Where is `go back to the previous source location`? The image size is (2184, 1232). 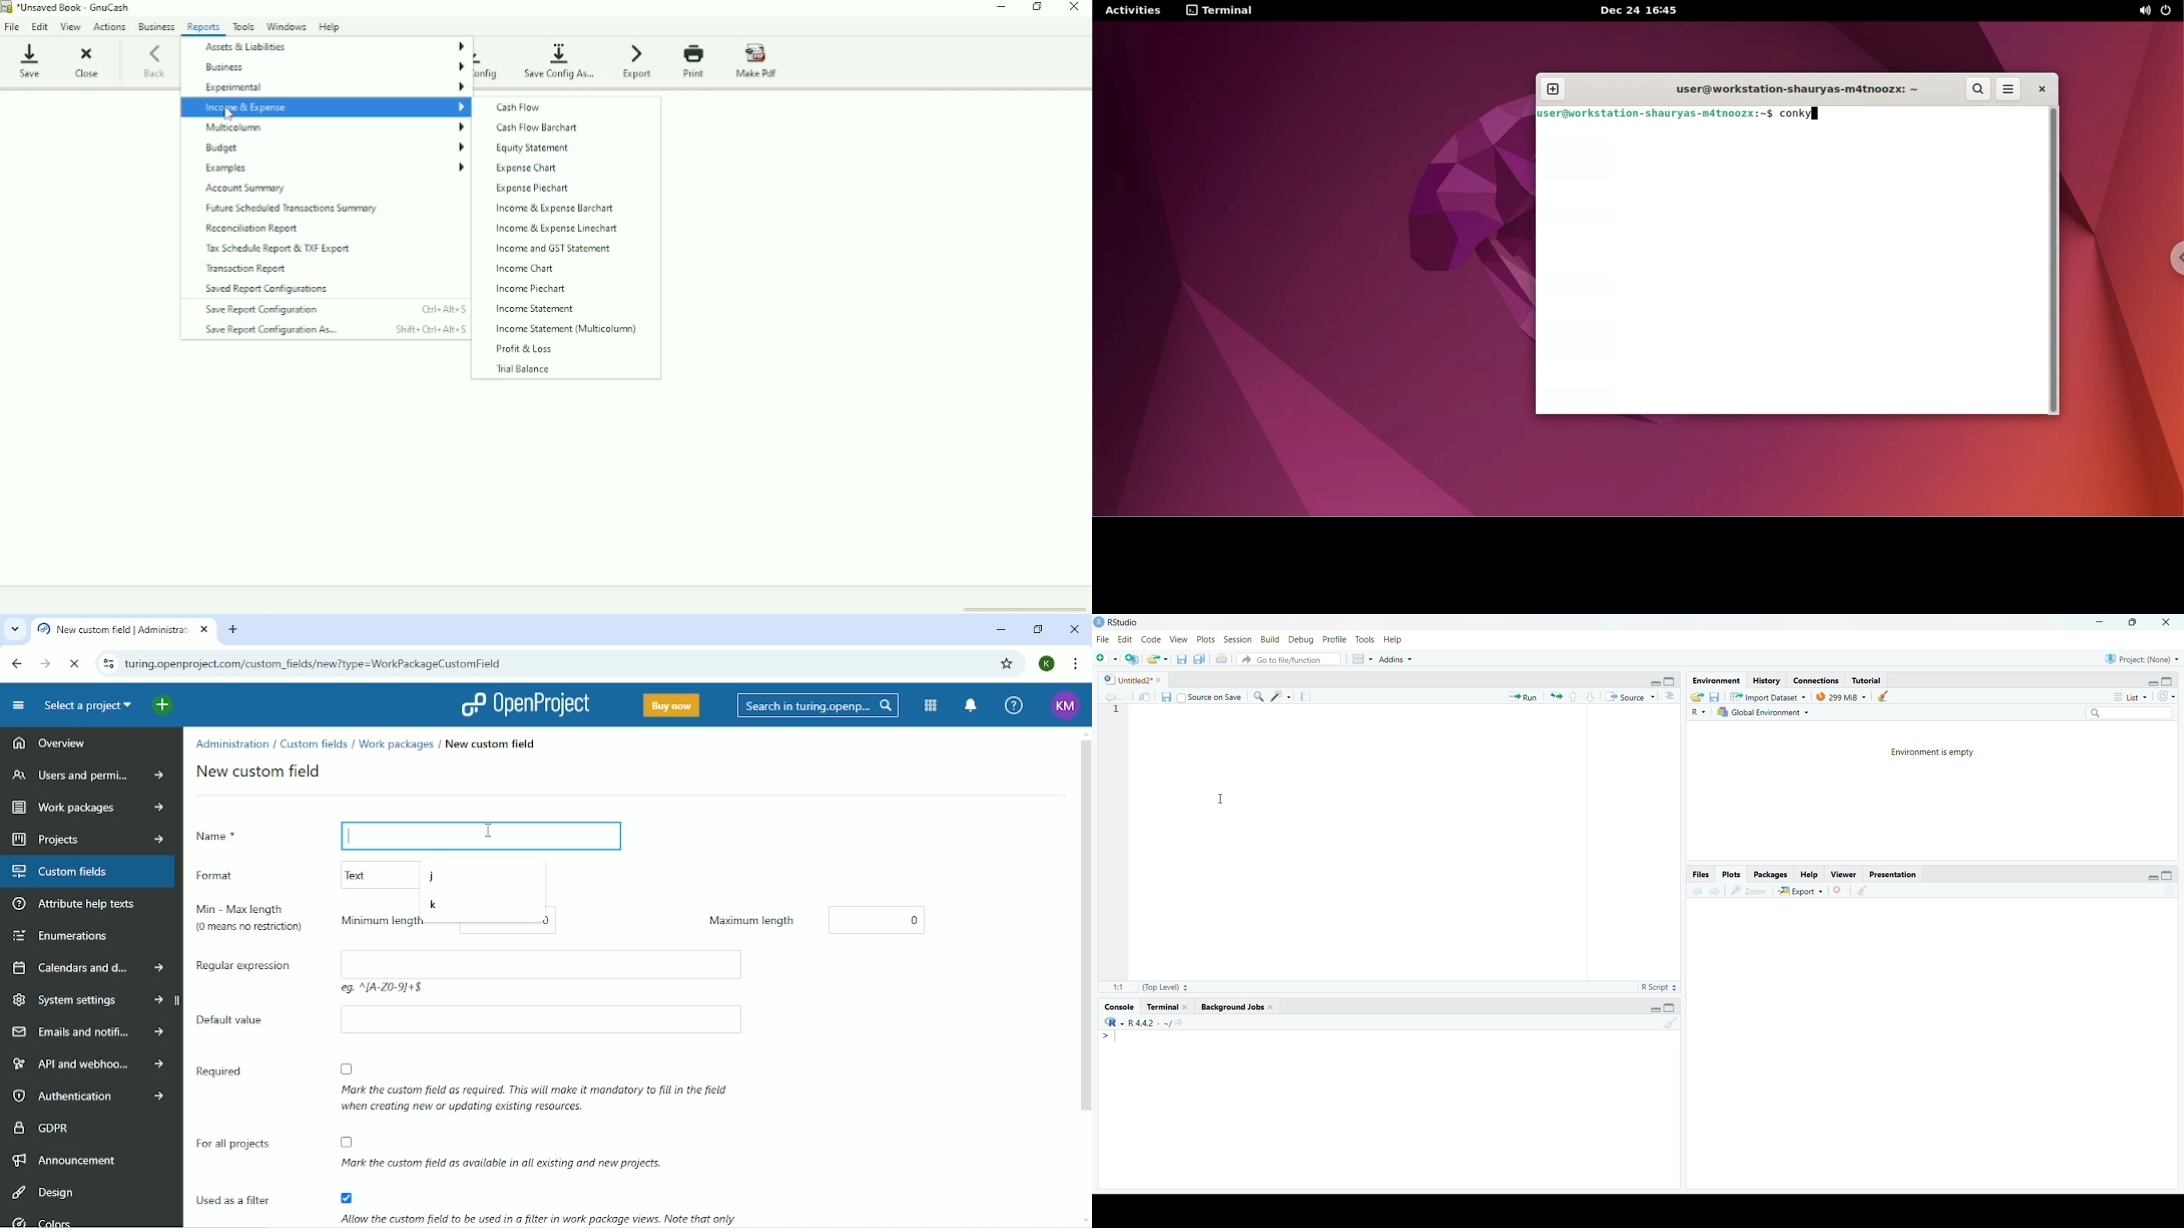
go back to the previous source location is located at coordinates (1110, 696).